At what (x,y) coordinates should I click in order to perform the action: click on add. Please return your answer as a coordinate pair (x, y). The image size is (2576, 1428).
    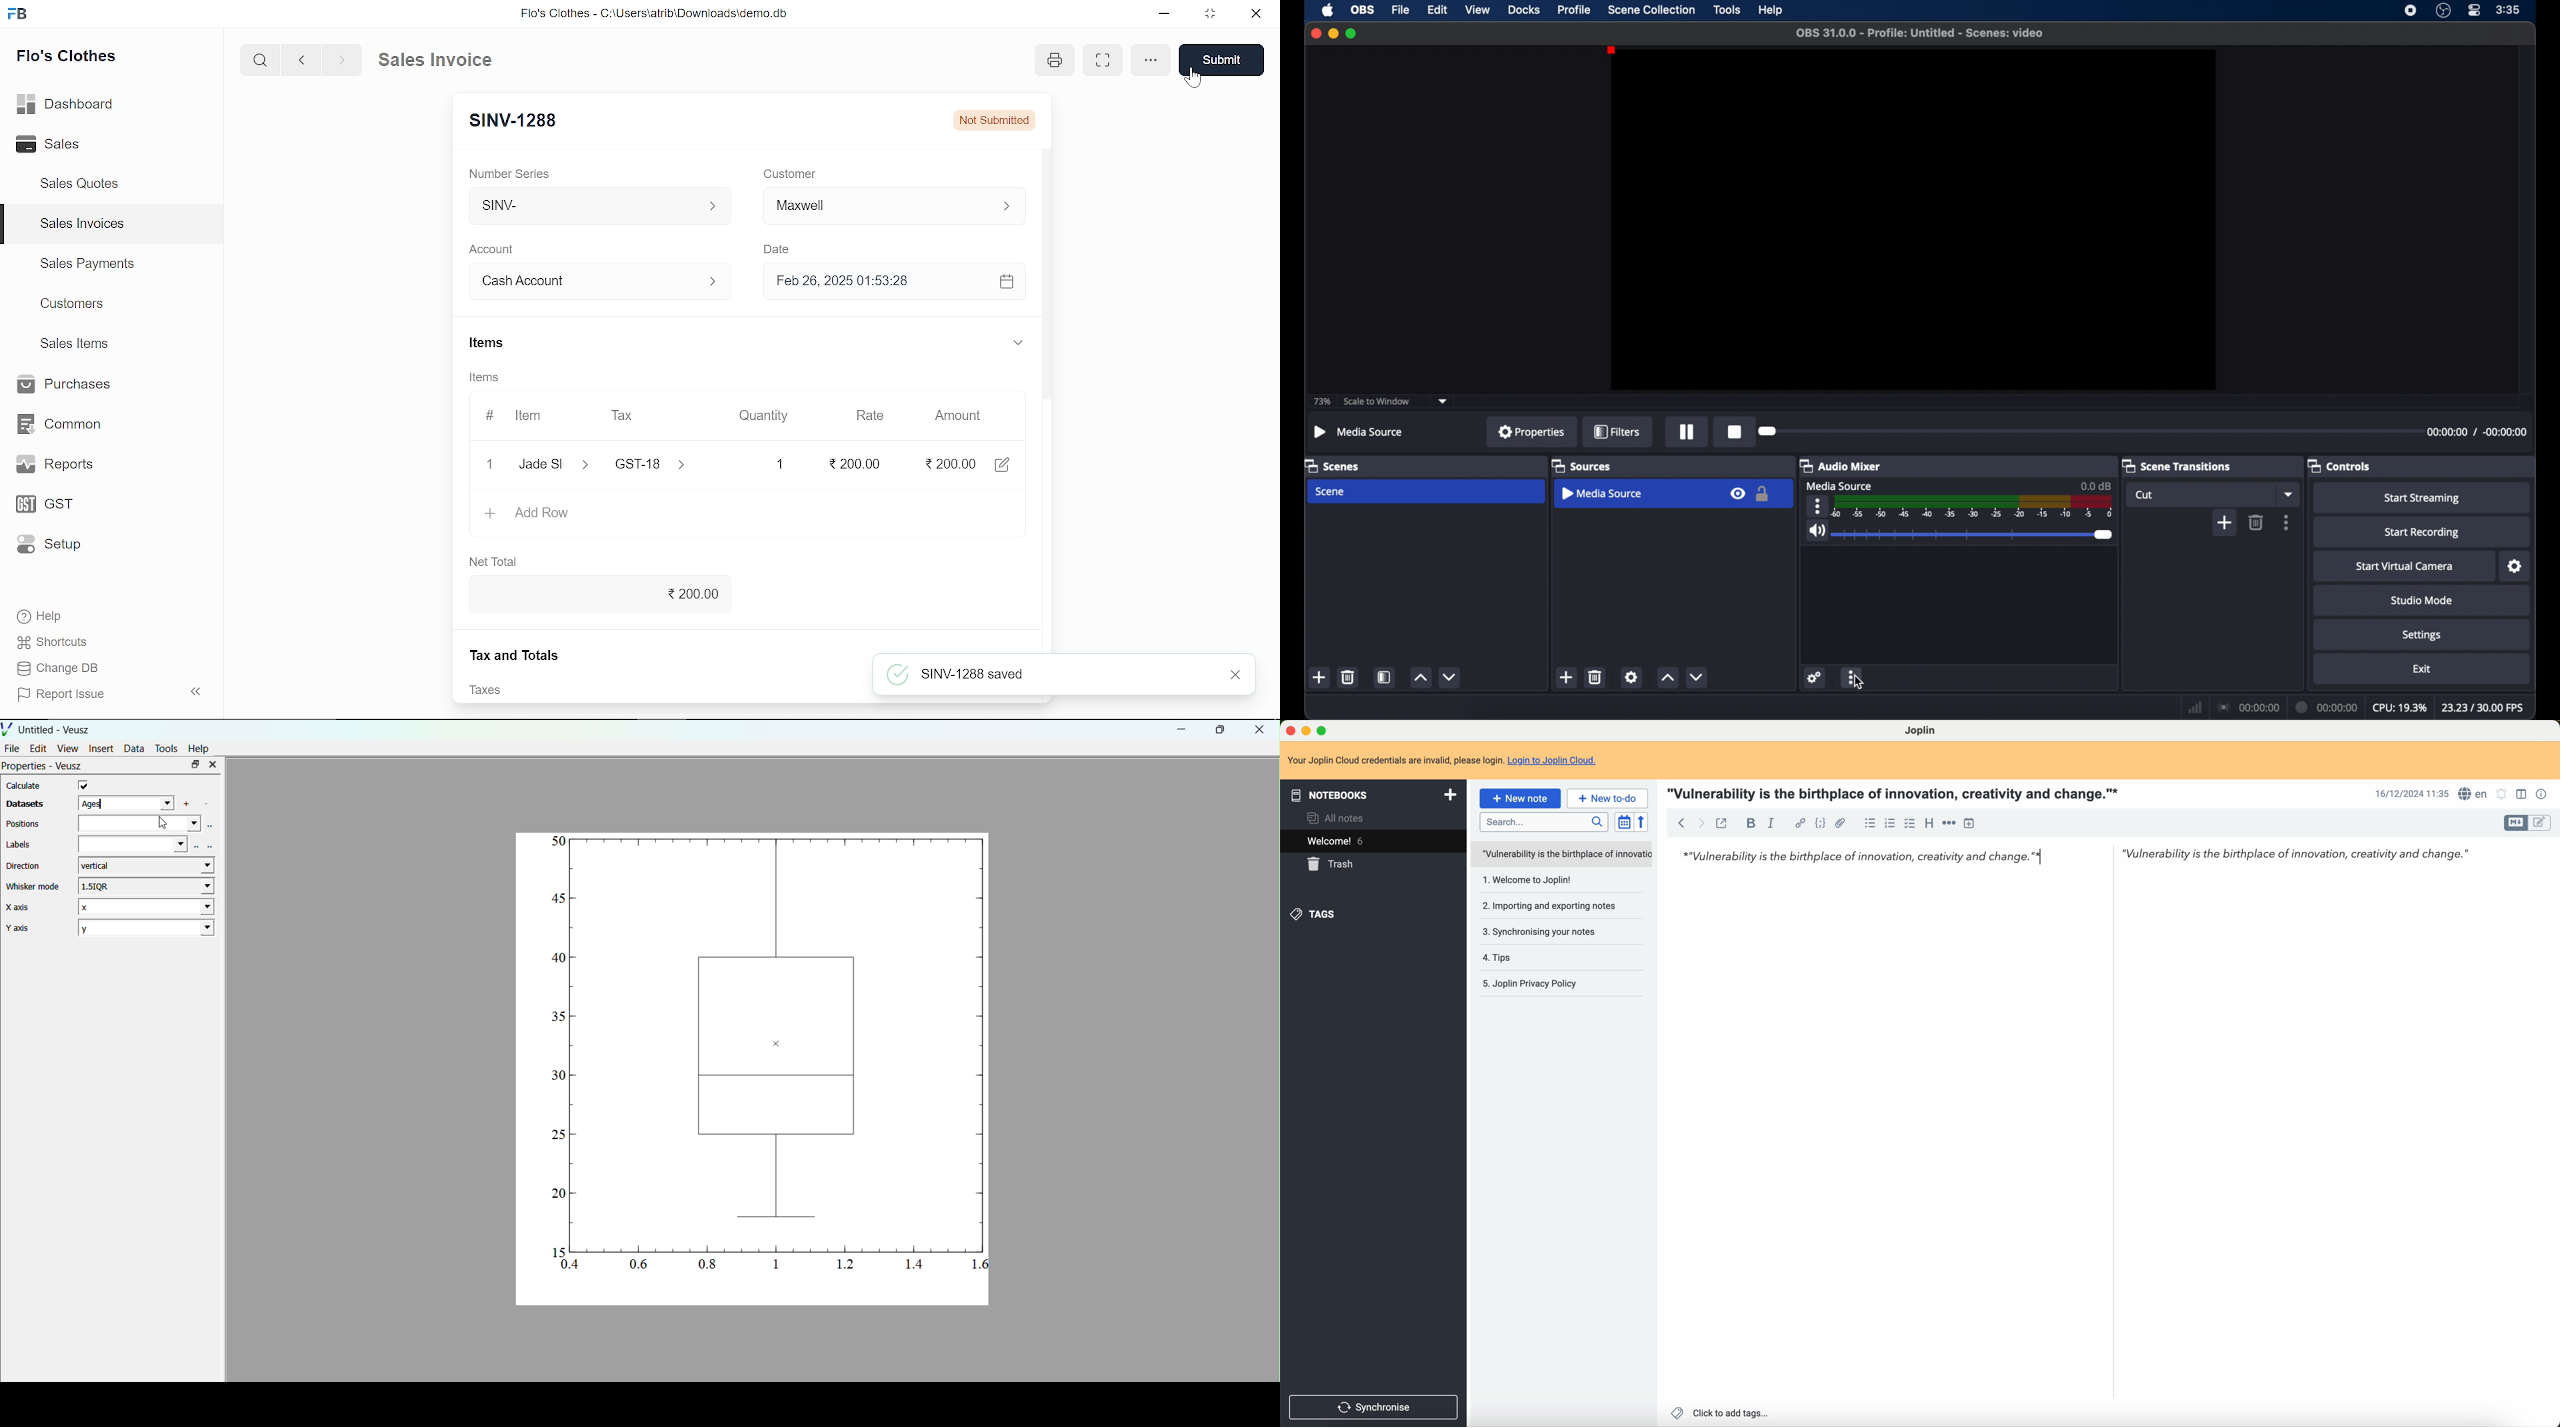
    Looking at the image, I should click on (1567, 677).